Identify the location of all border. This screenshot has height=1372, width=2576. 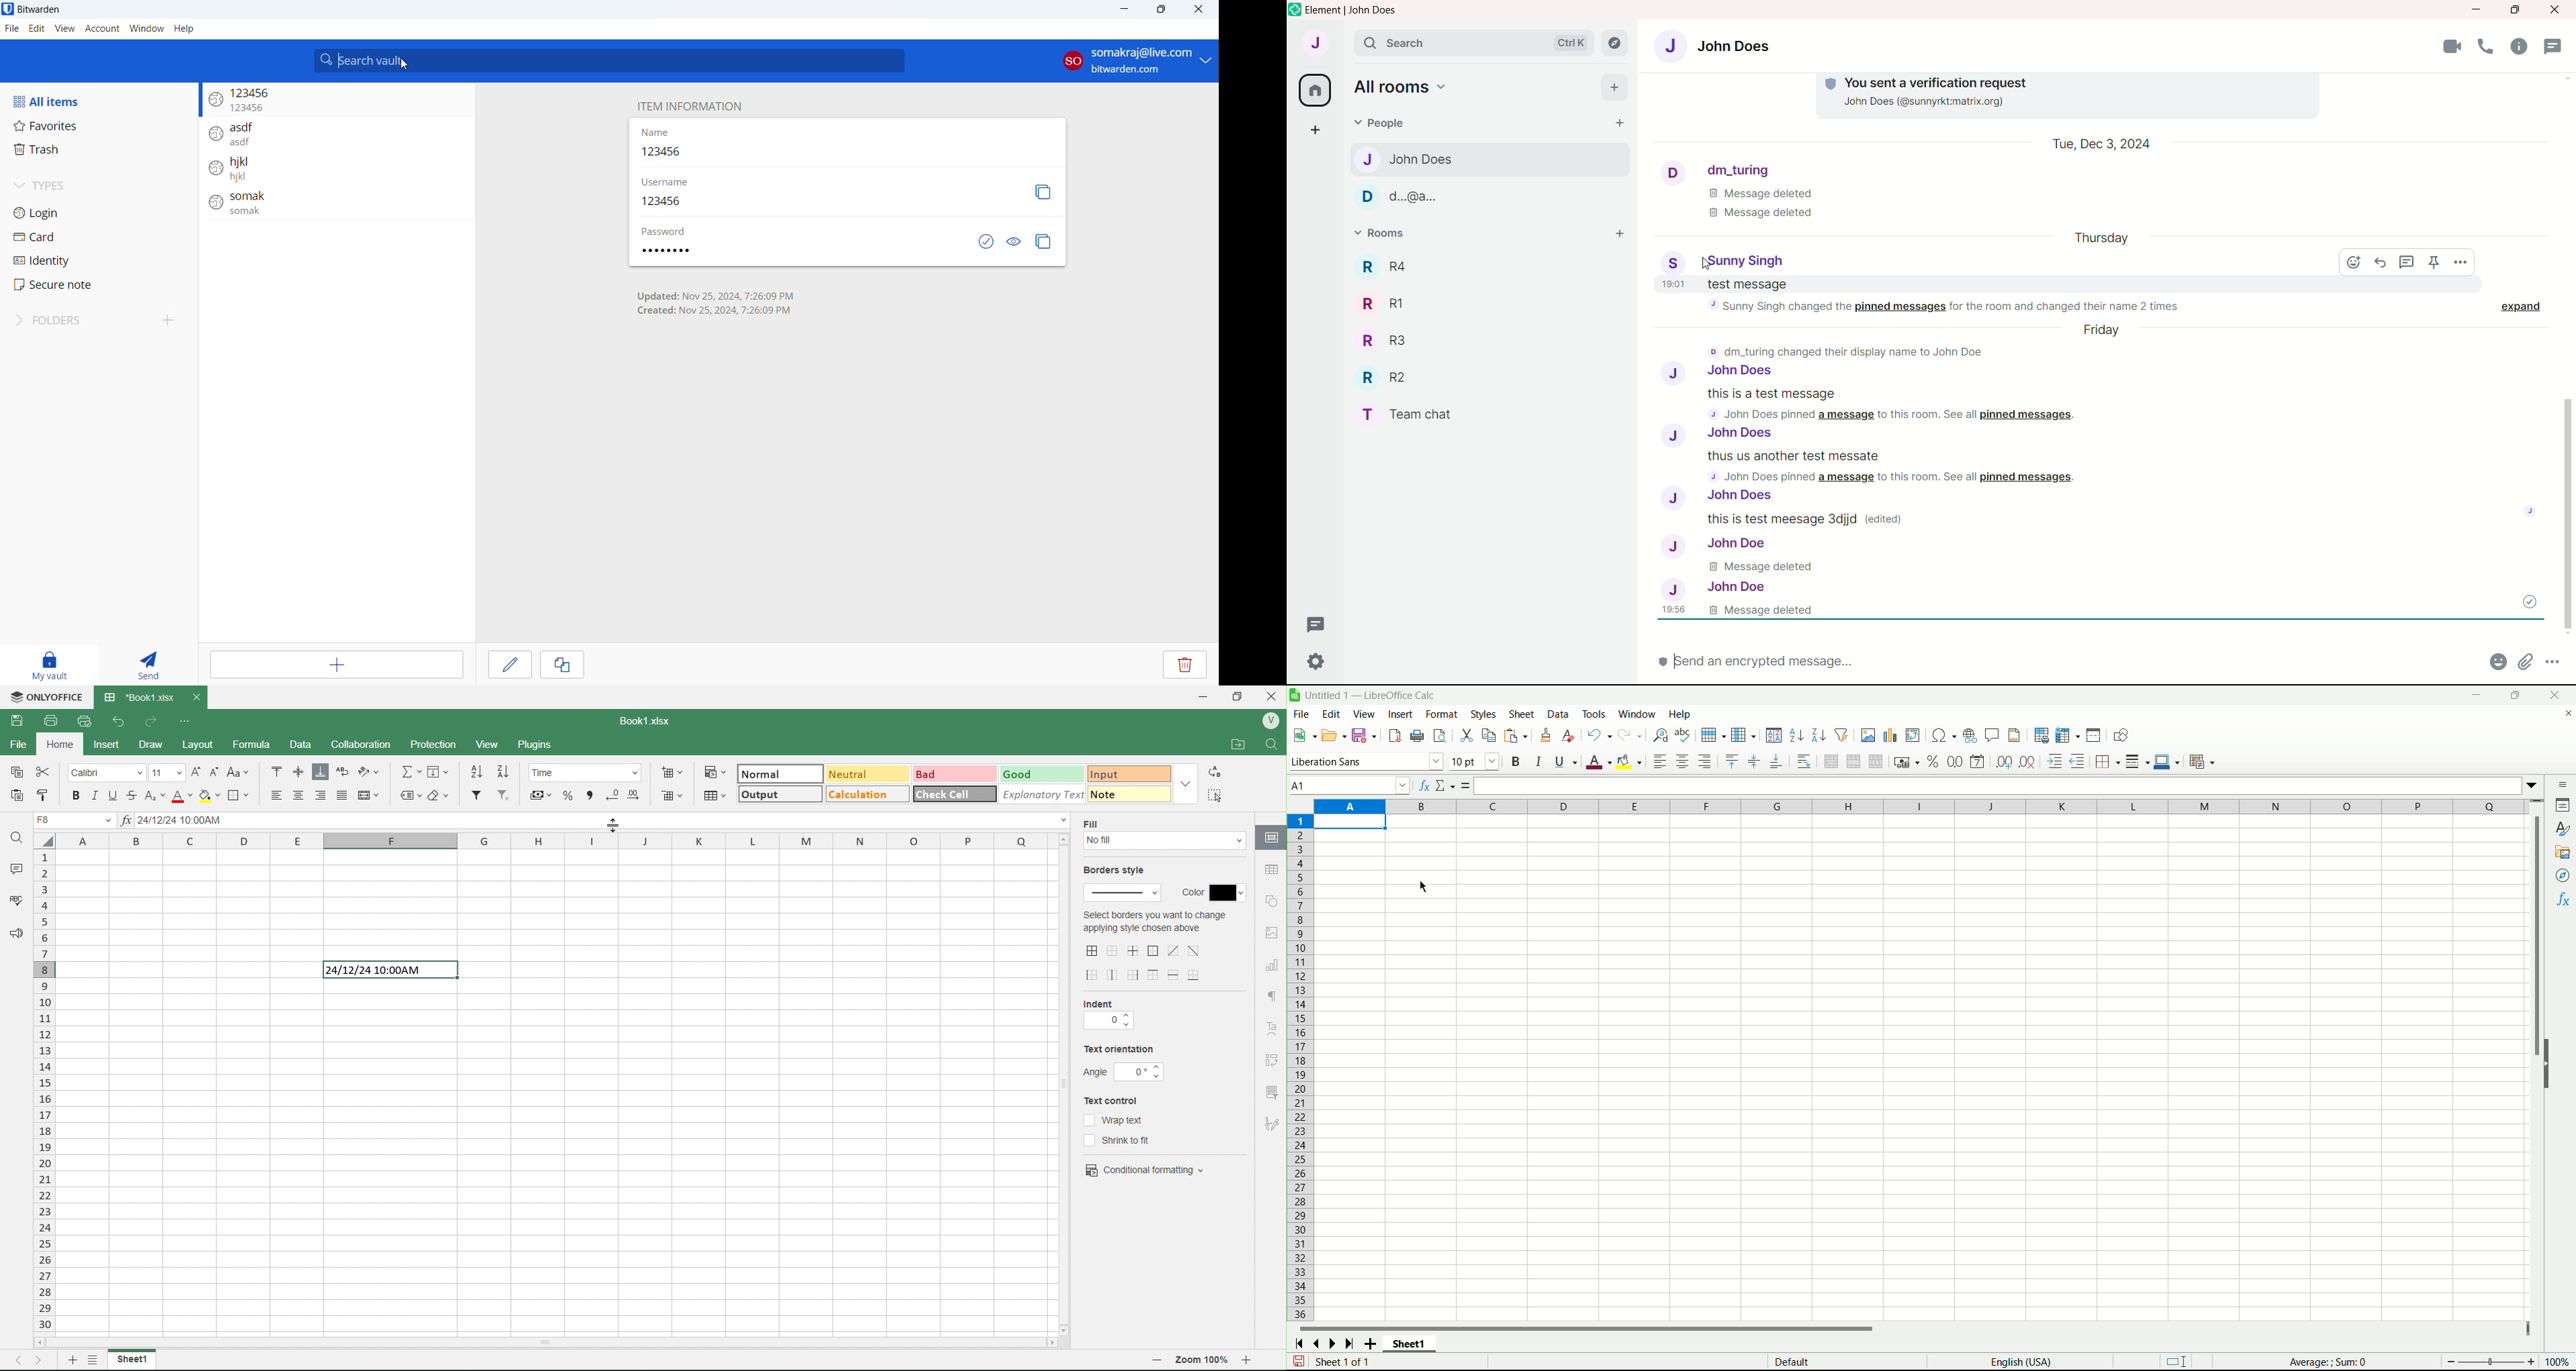
(1093, 951).